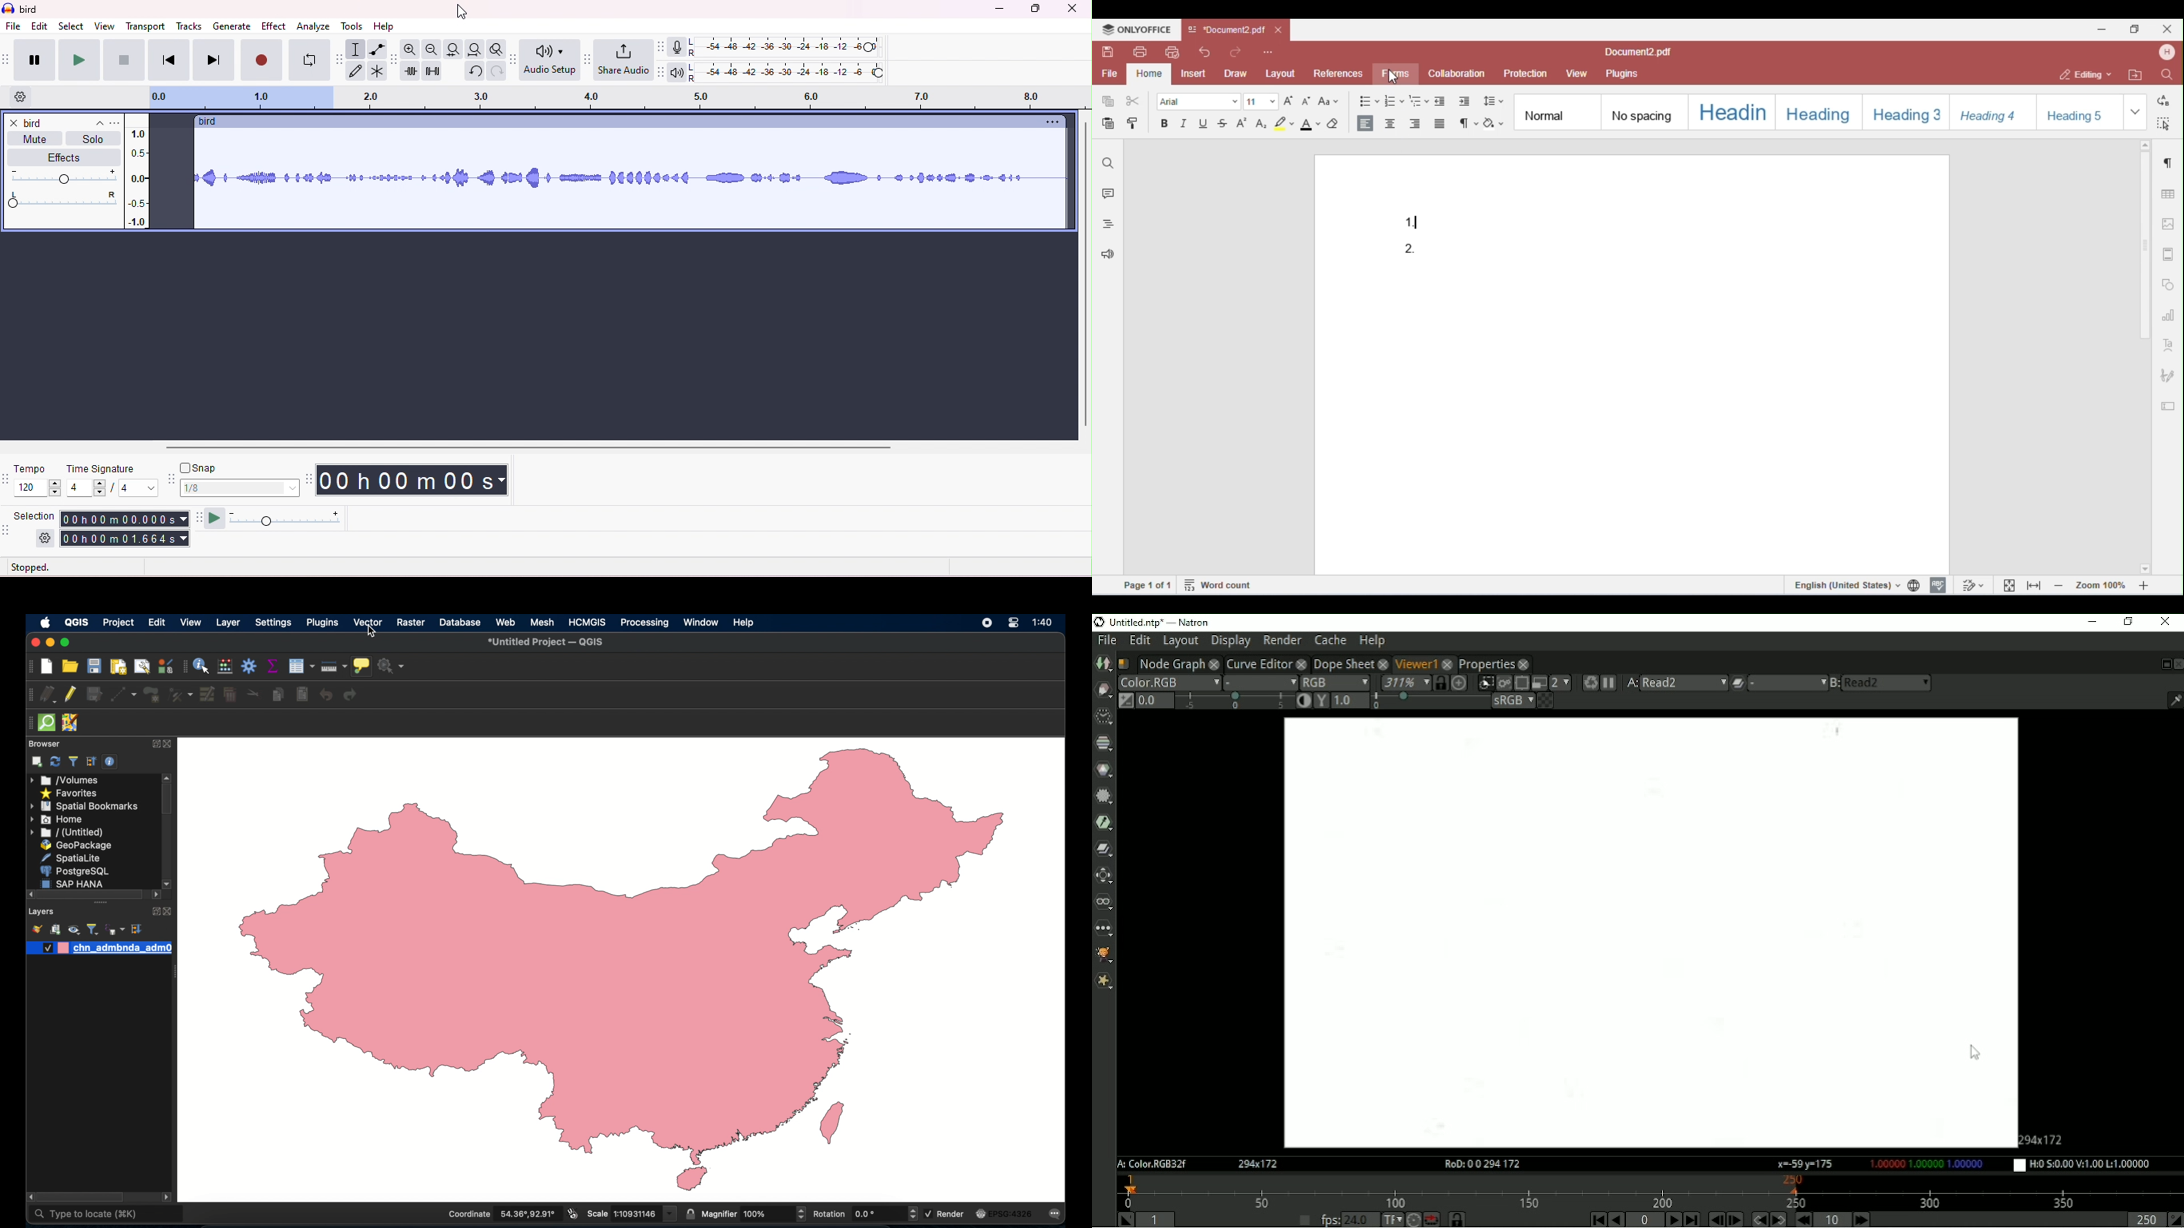 The image size is (2184, 1232). What do you see at coordinates (71, 794) in the screenshot?
I see `favorites` at bounding box center [71, 794].